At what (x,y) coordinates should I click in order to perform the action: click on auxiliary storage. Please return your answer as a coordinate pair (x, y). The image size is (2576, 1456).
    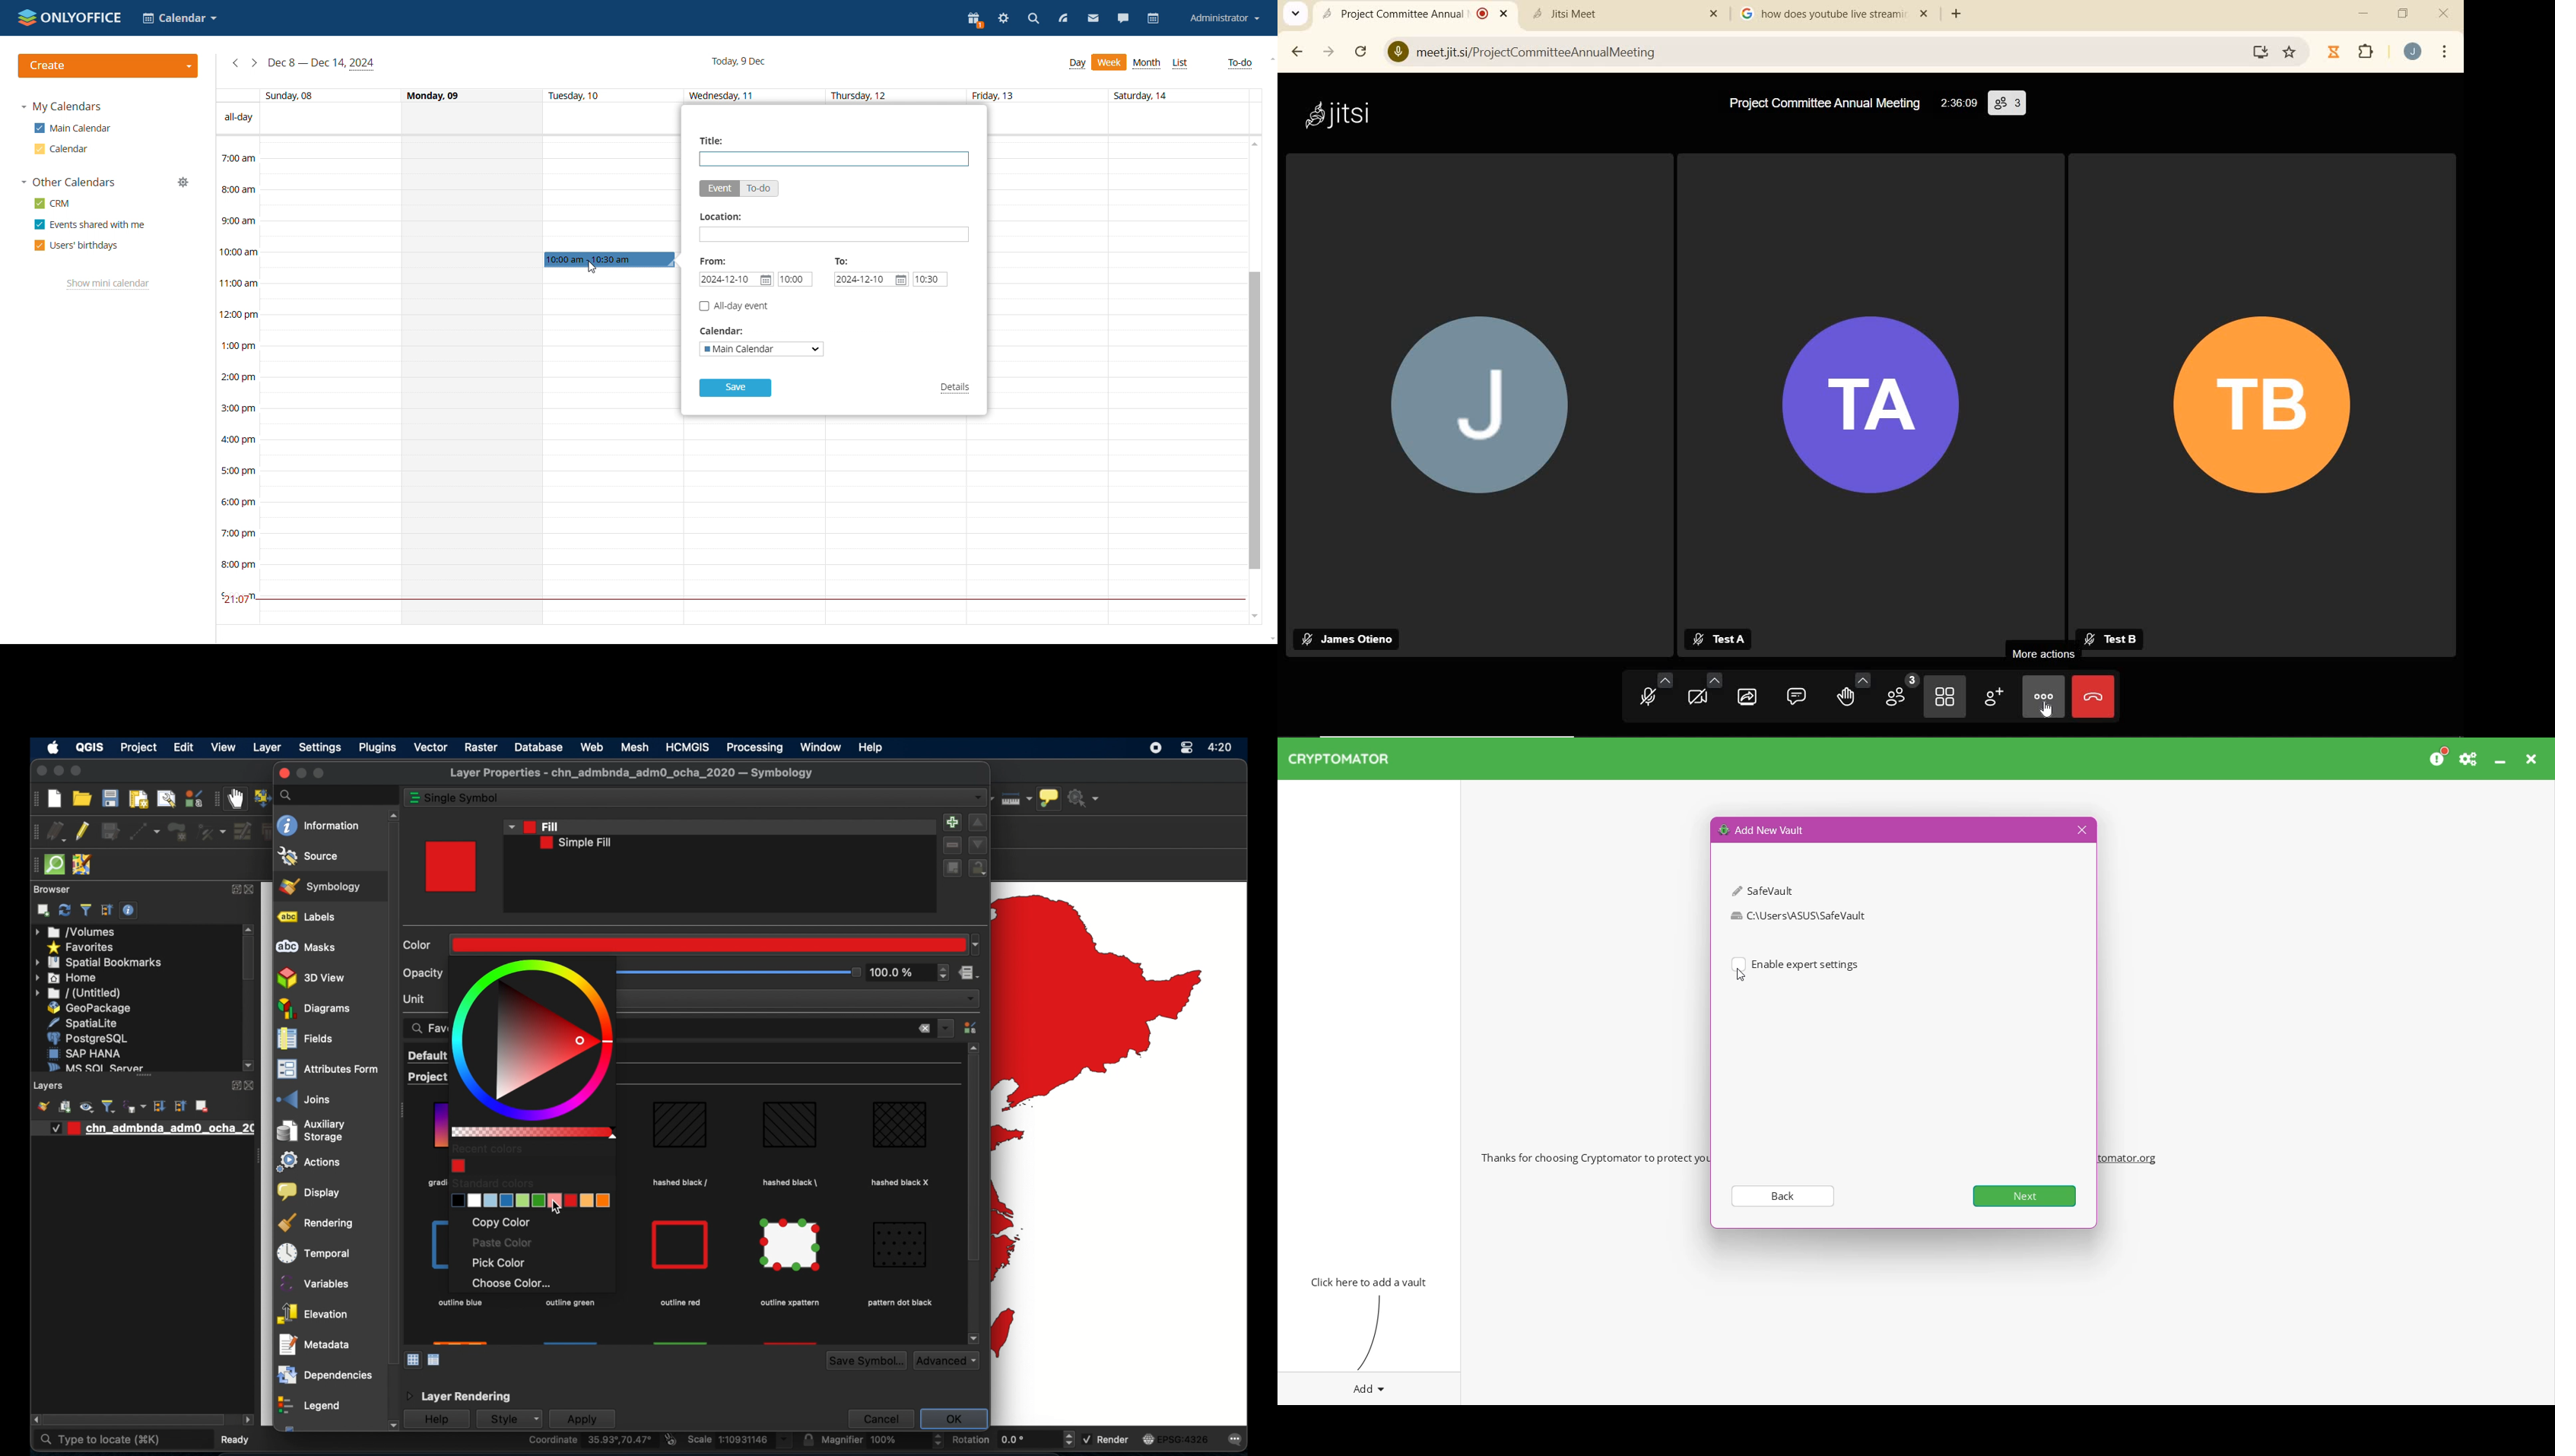
    Looking at the image, I should click on (311, 1131).